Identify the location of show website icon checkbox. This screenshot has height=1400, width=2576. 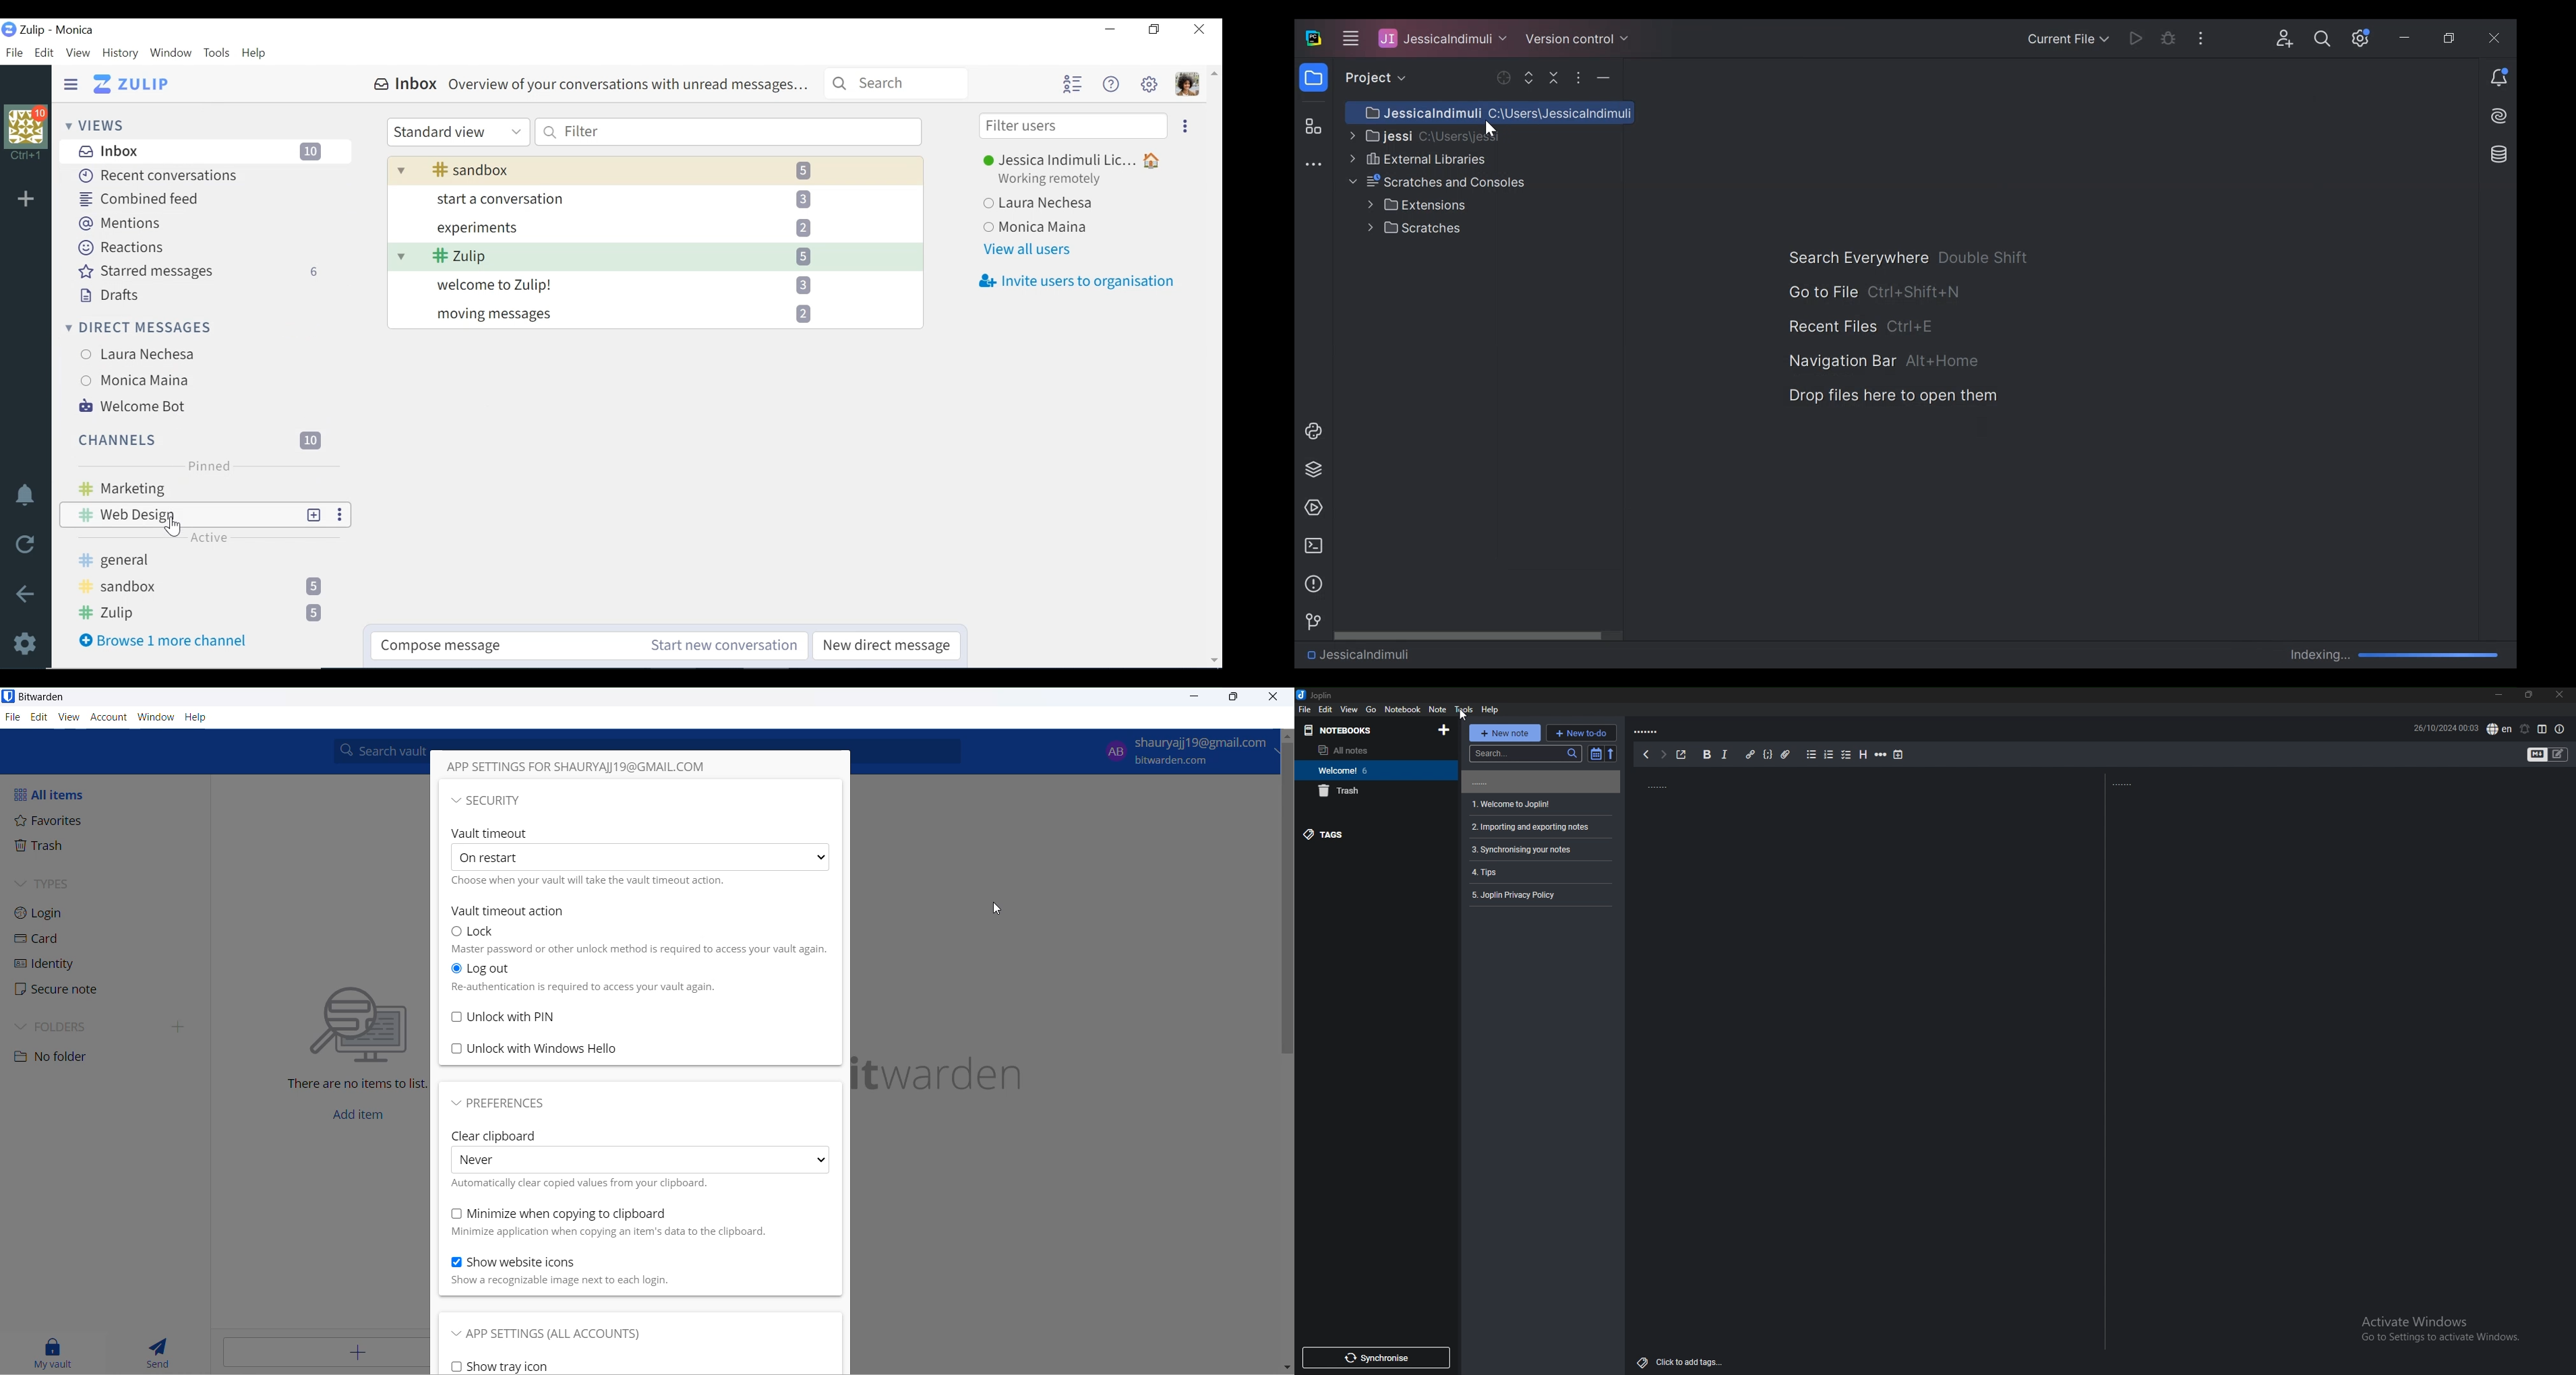
(531, 1262).